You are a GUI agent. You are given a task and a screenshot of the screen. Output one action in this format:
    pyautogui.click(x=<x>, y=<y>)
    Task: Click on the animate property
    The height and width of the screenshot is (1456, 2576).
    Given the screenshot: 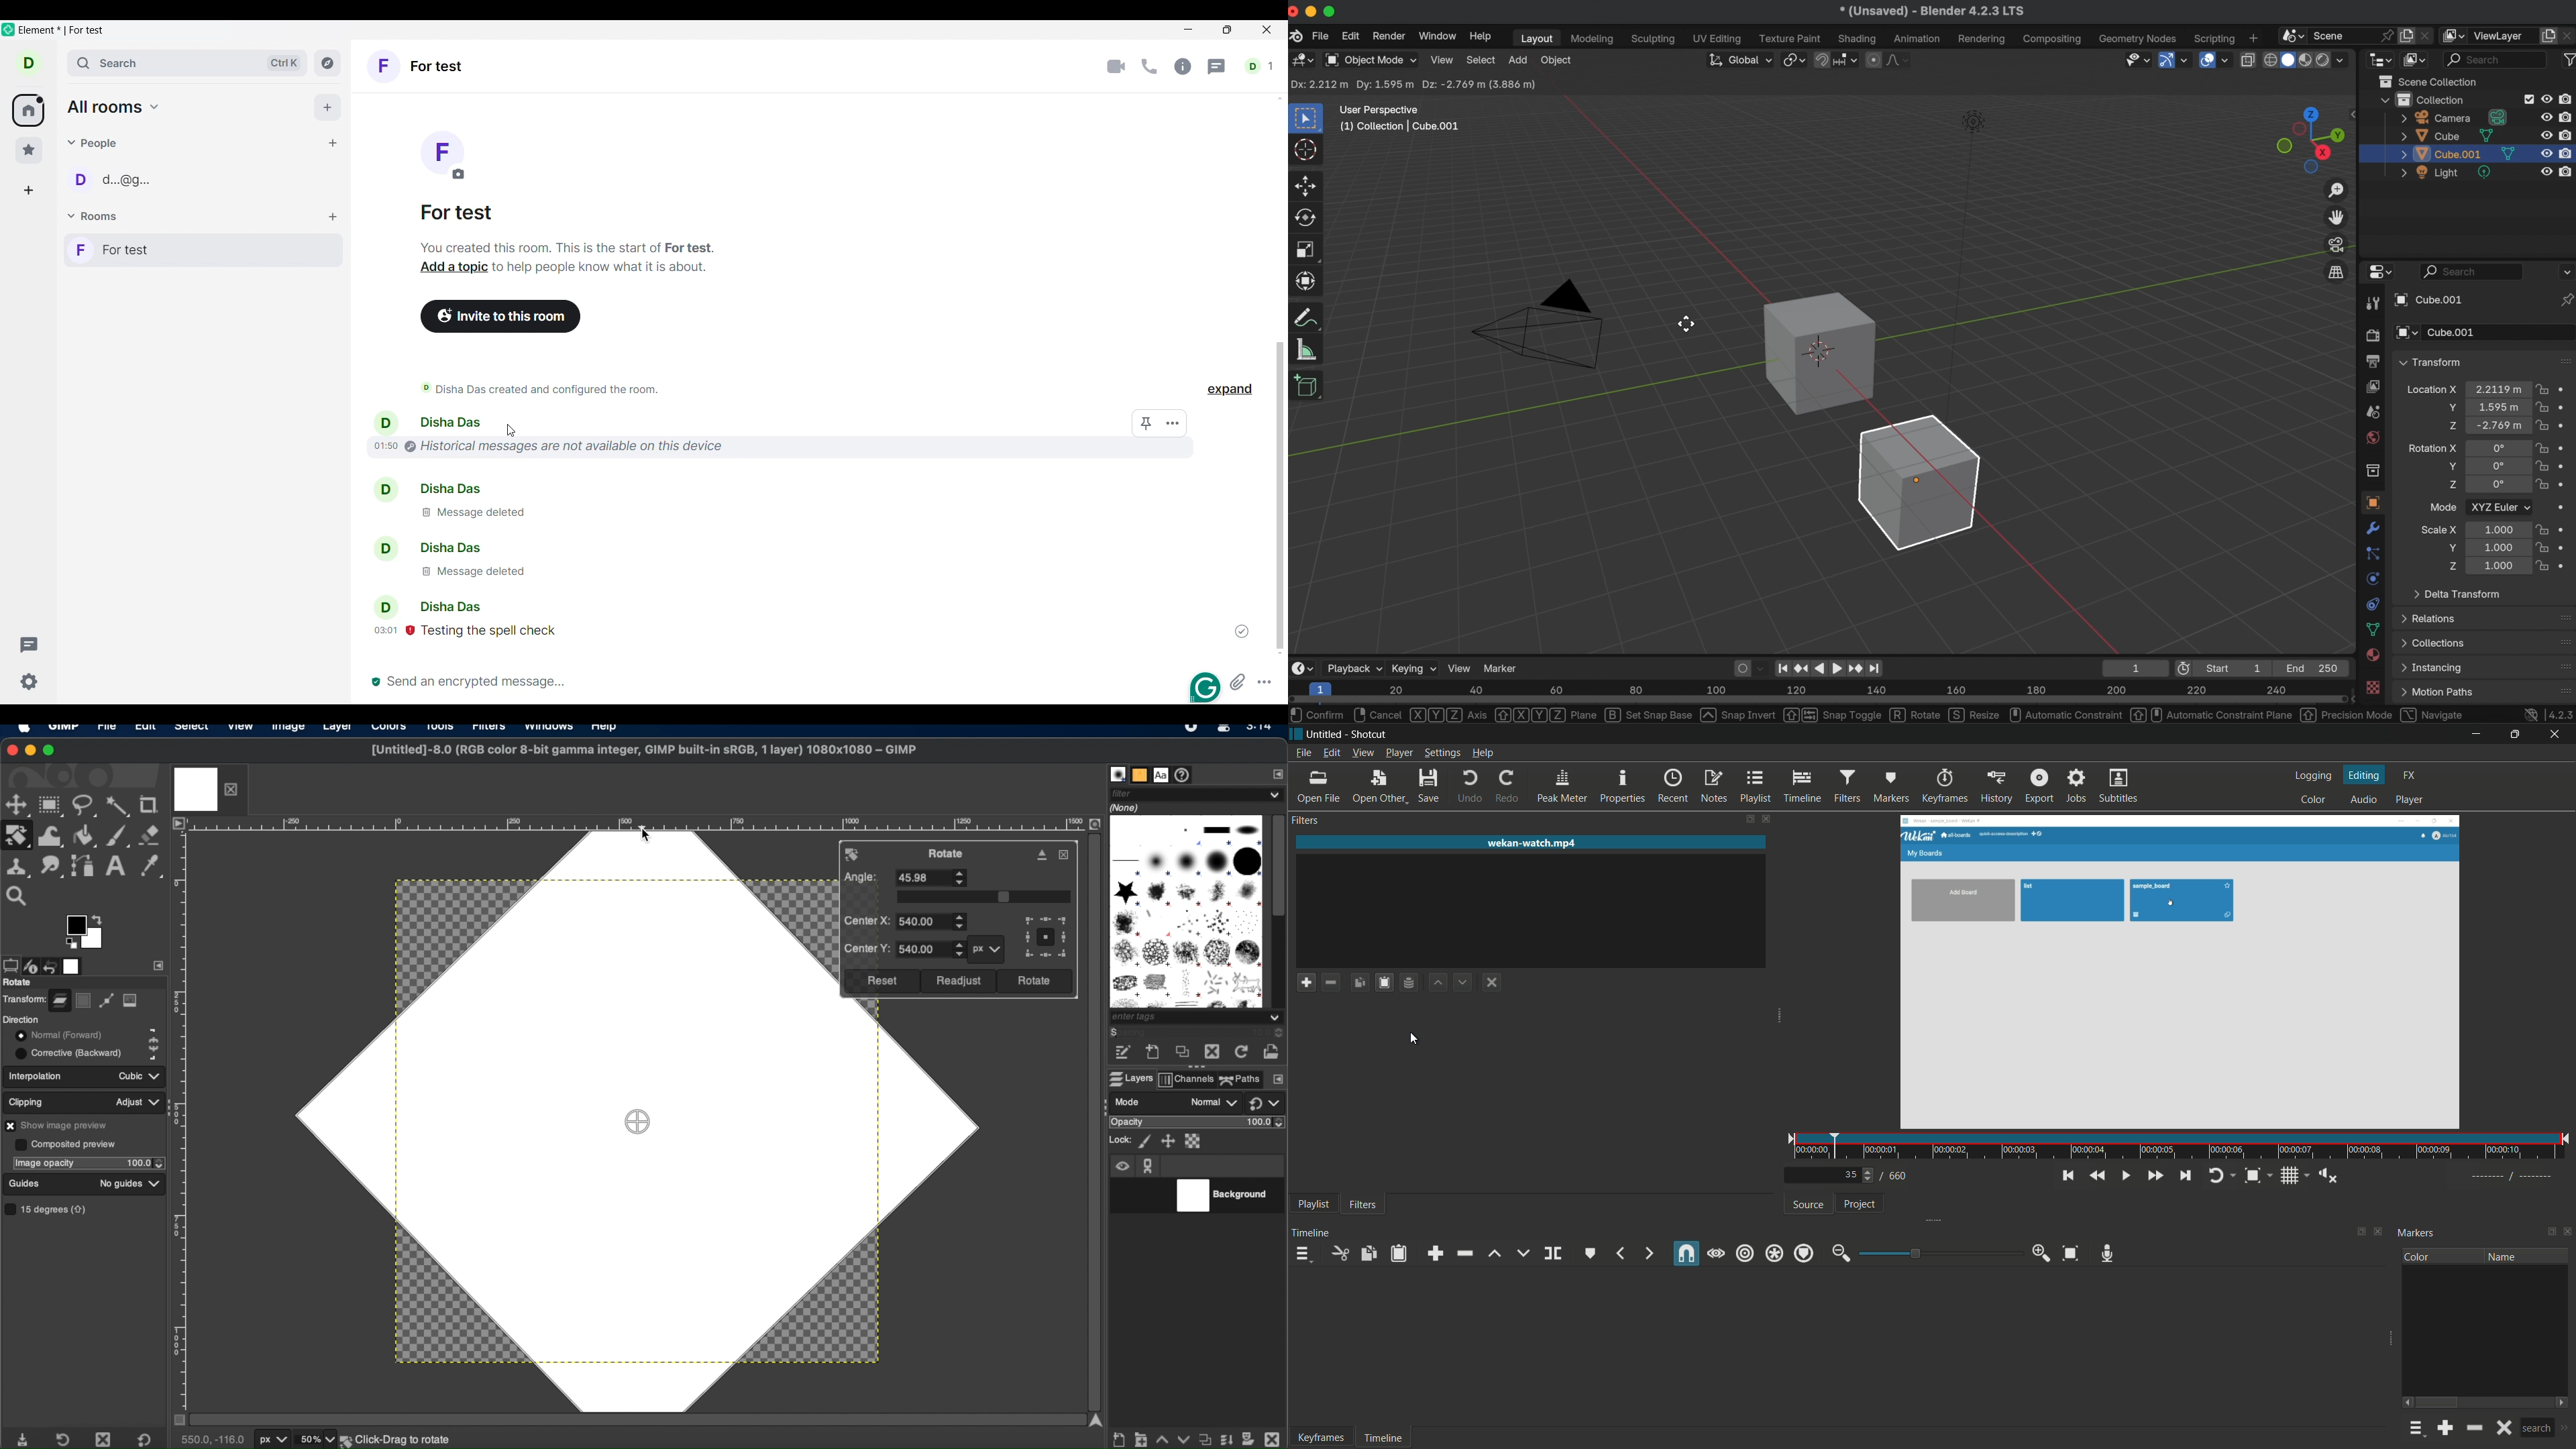 What is the action you would take?
    pyautogui.click(x=2565, y=509)
    